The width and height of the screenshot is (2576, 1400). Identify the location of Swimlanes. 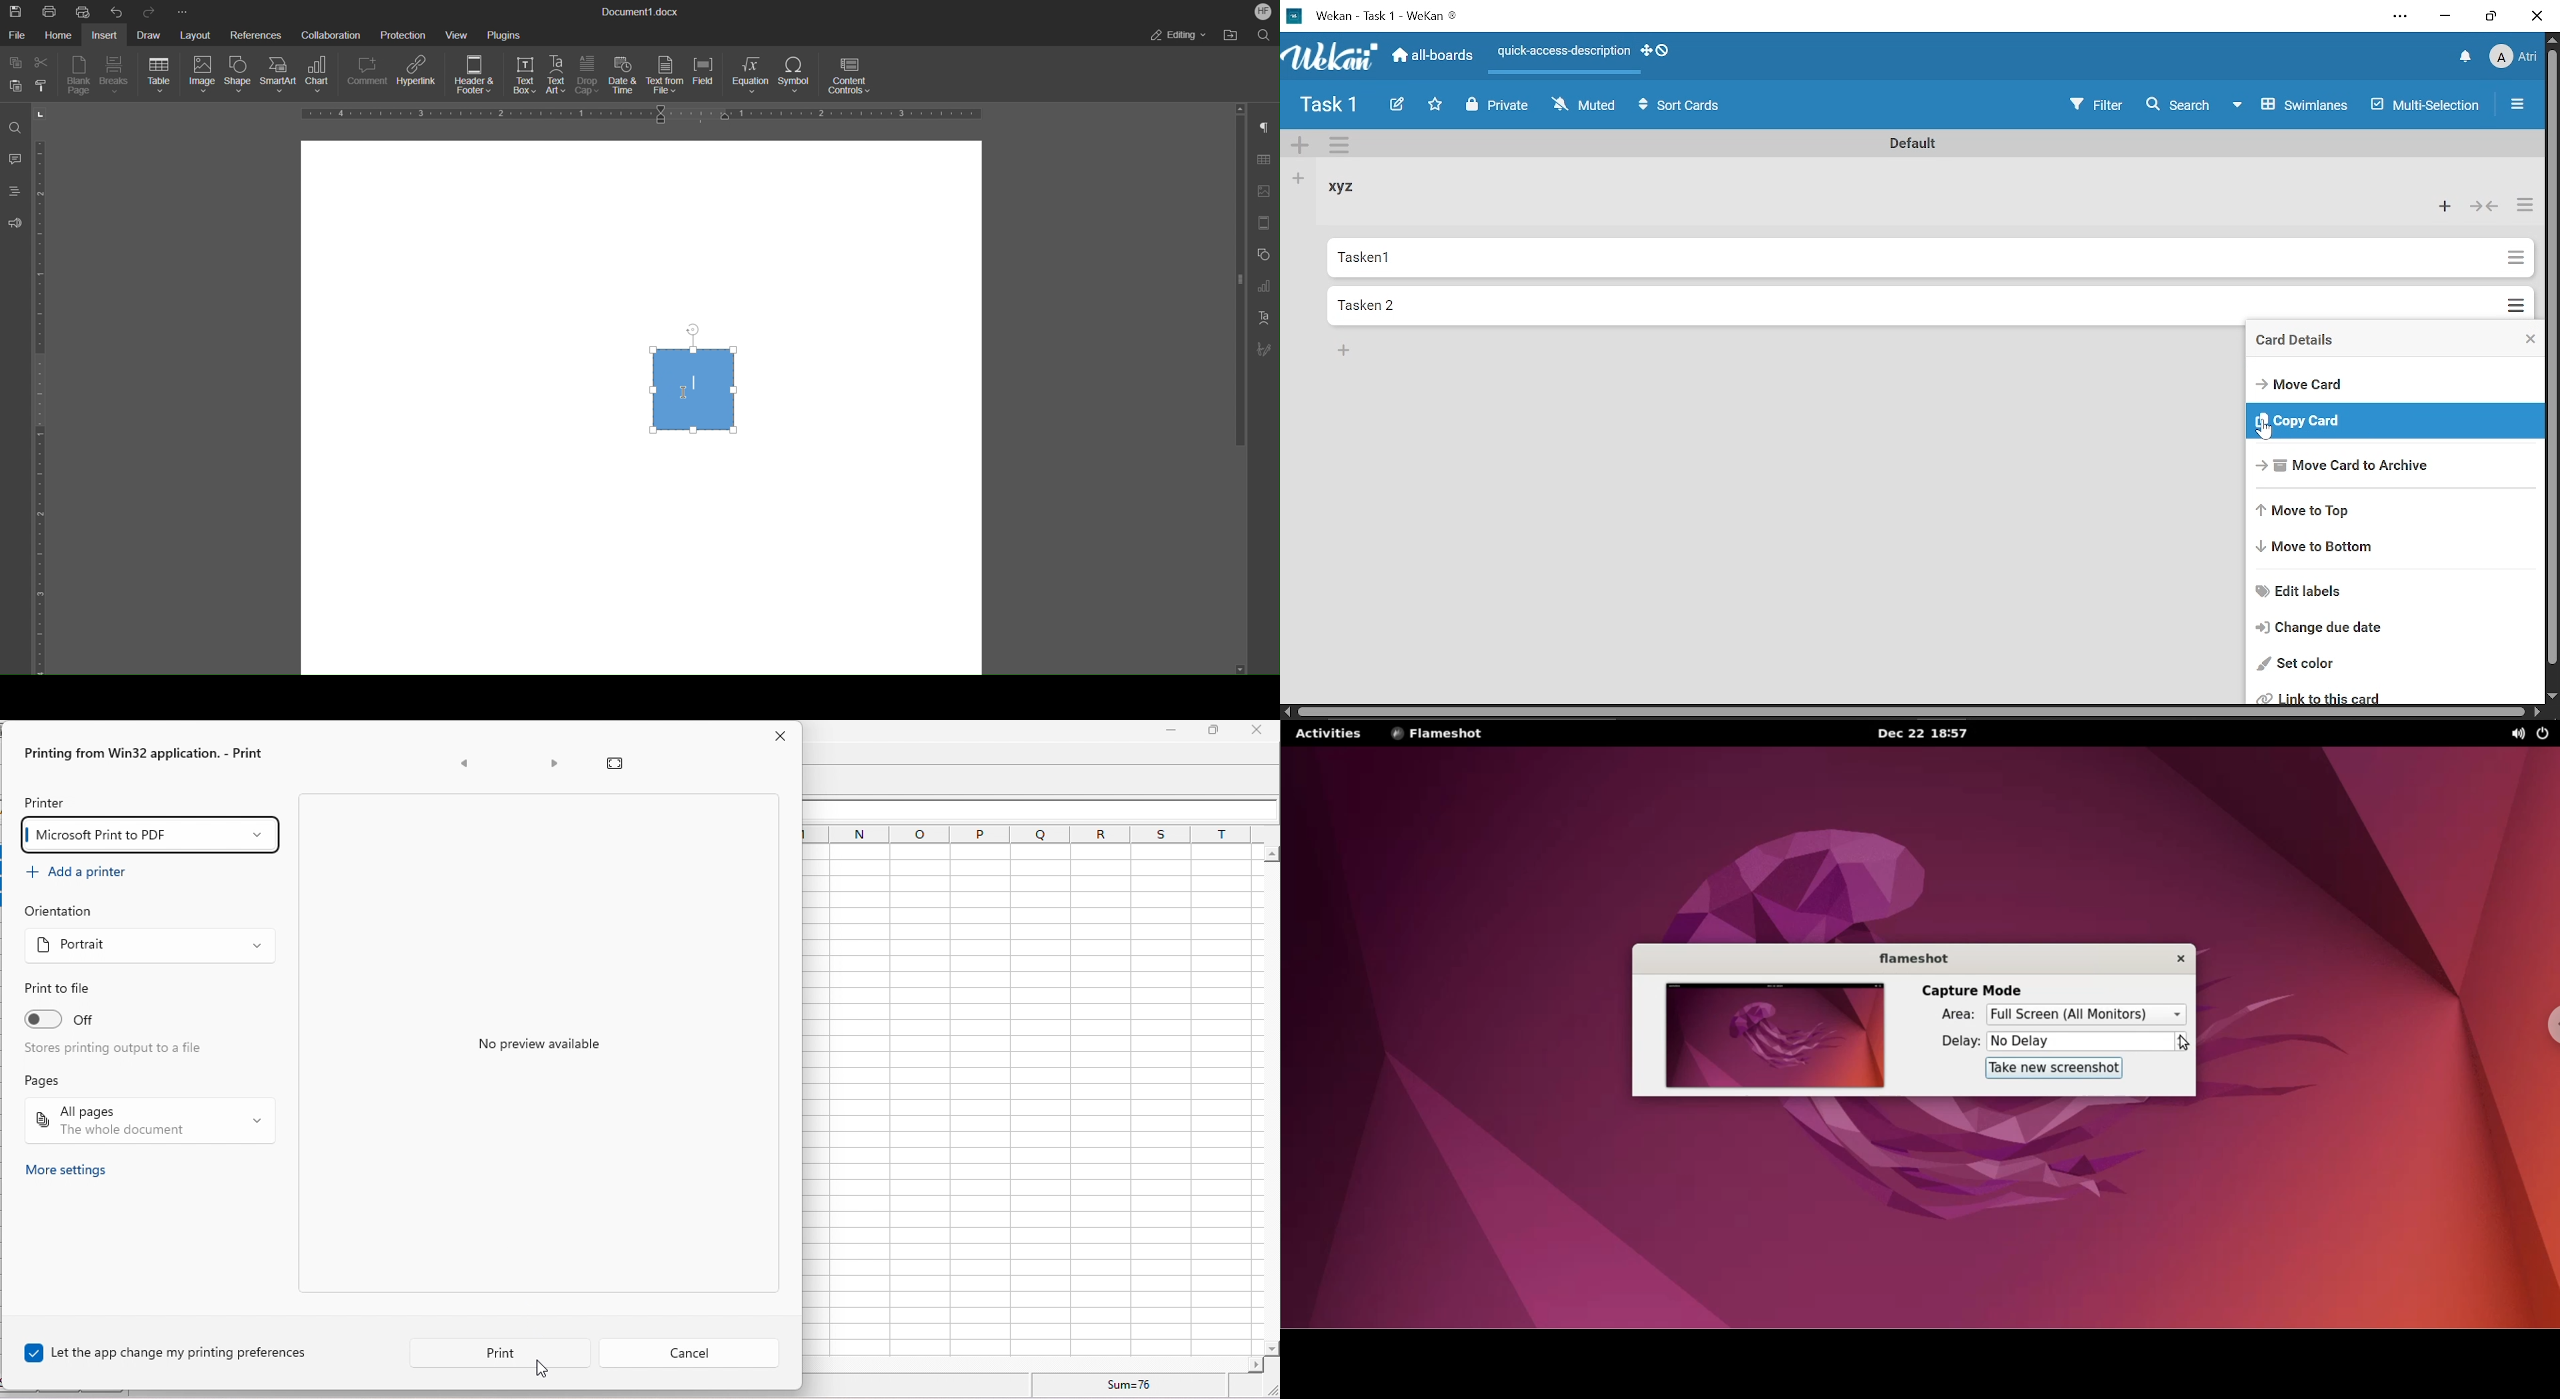
(2296, 104).